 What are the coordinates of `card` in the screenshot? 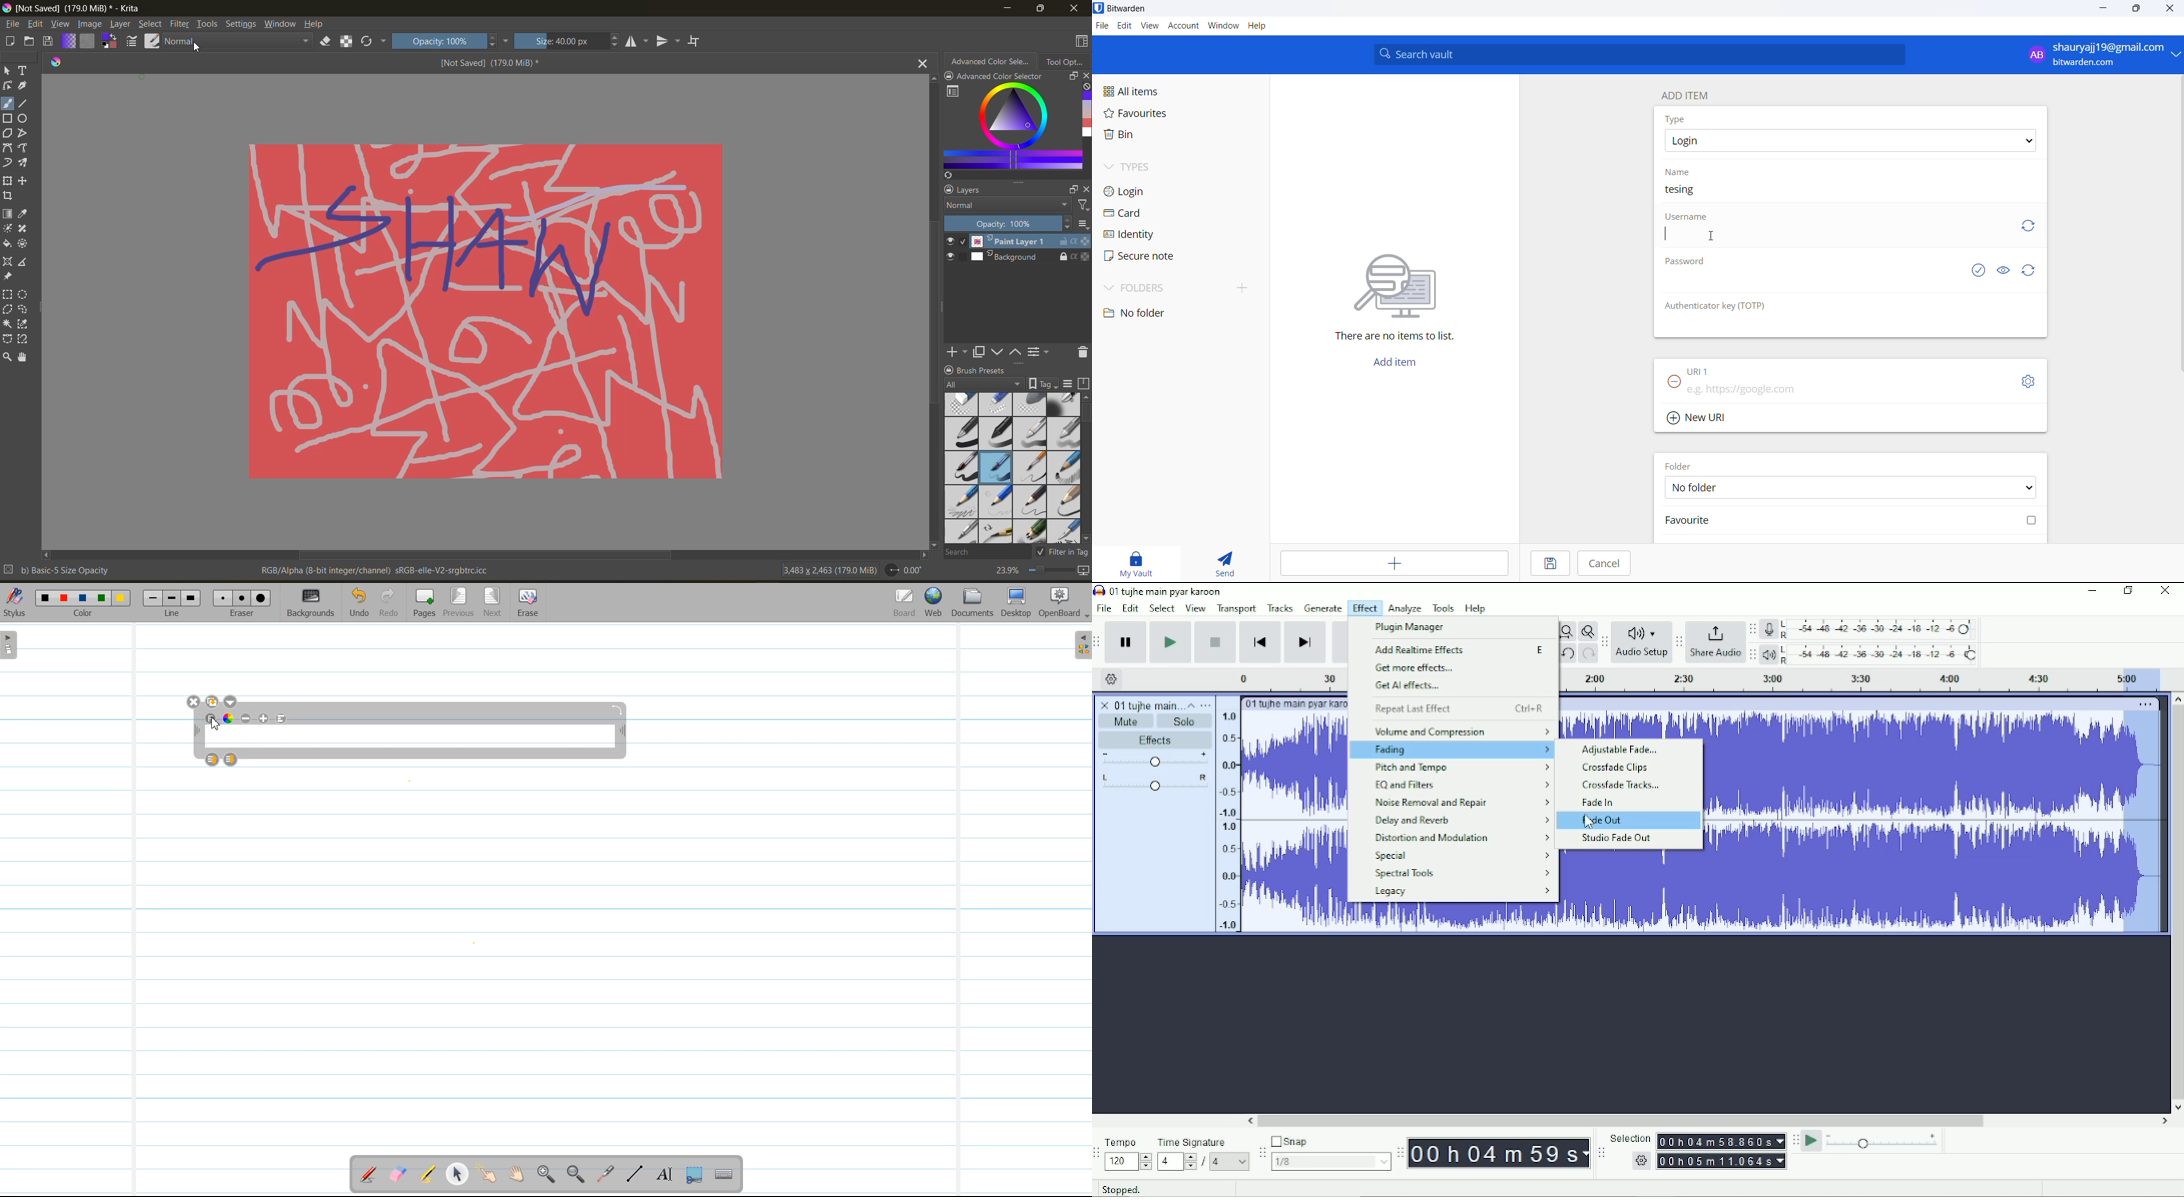 It's located at (1138, 214).